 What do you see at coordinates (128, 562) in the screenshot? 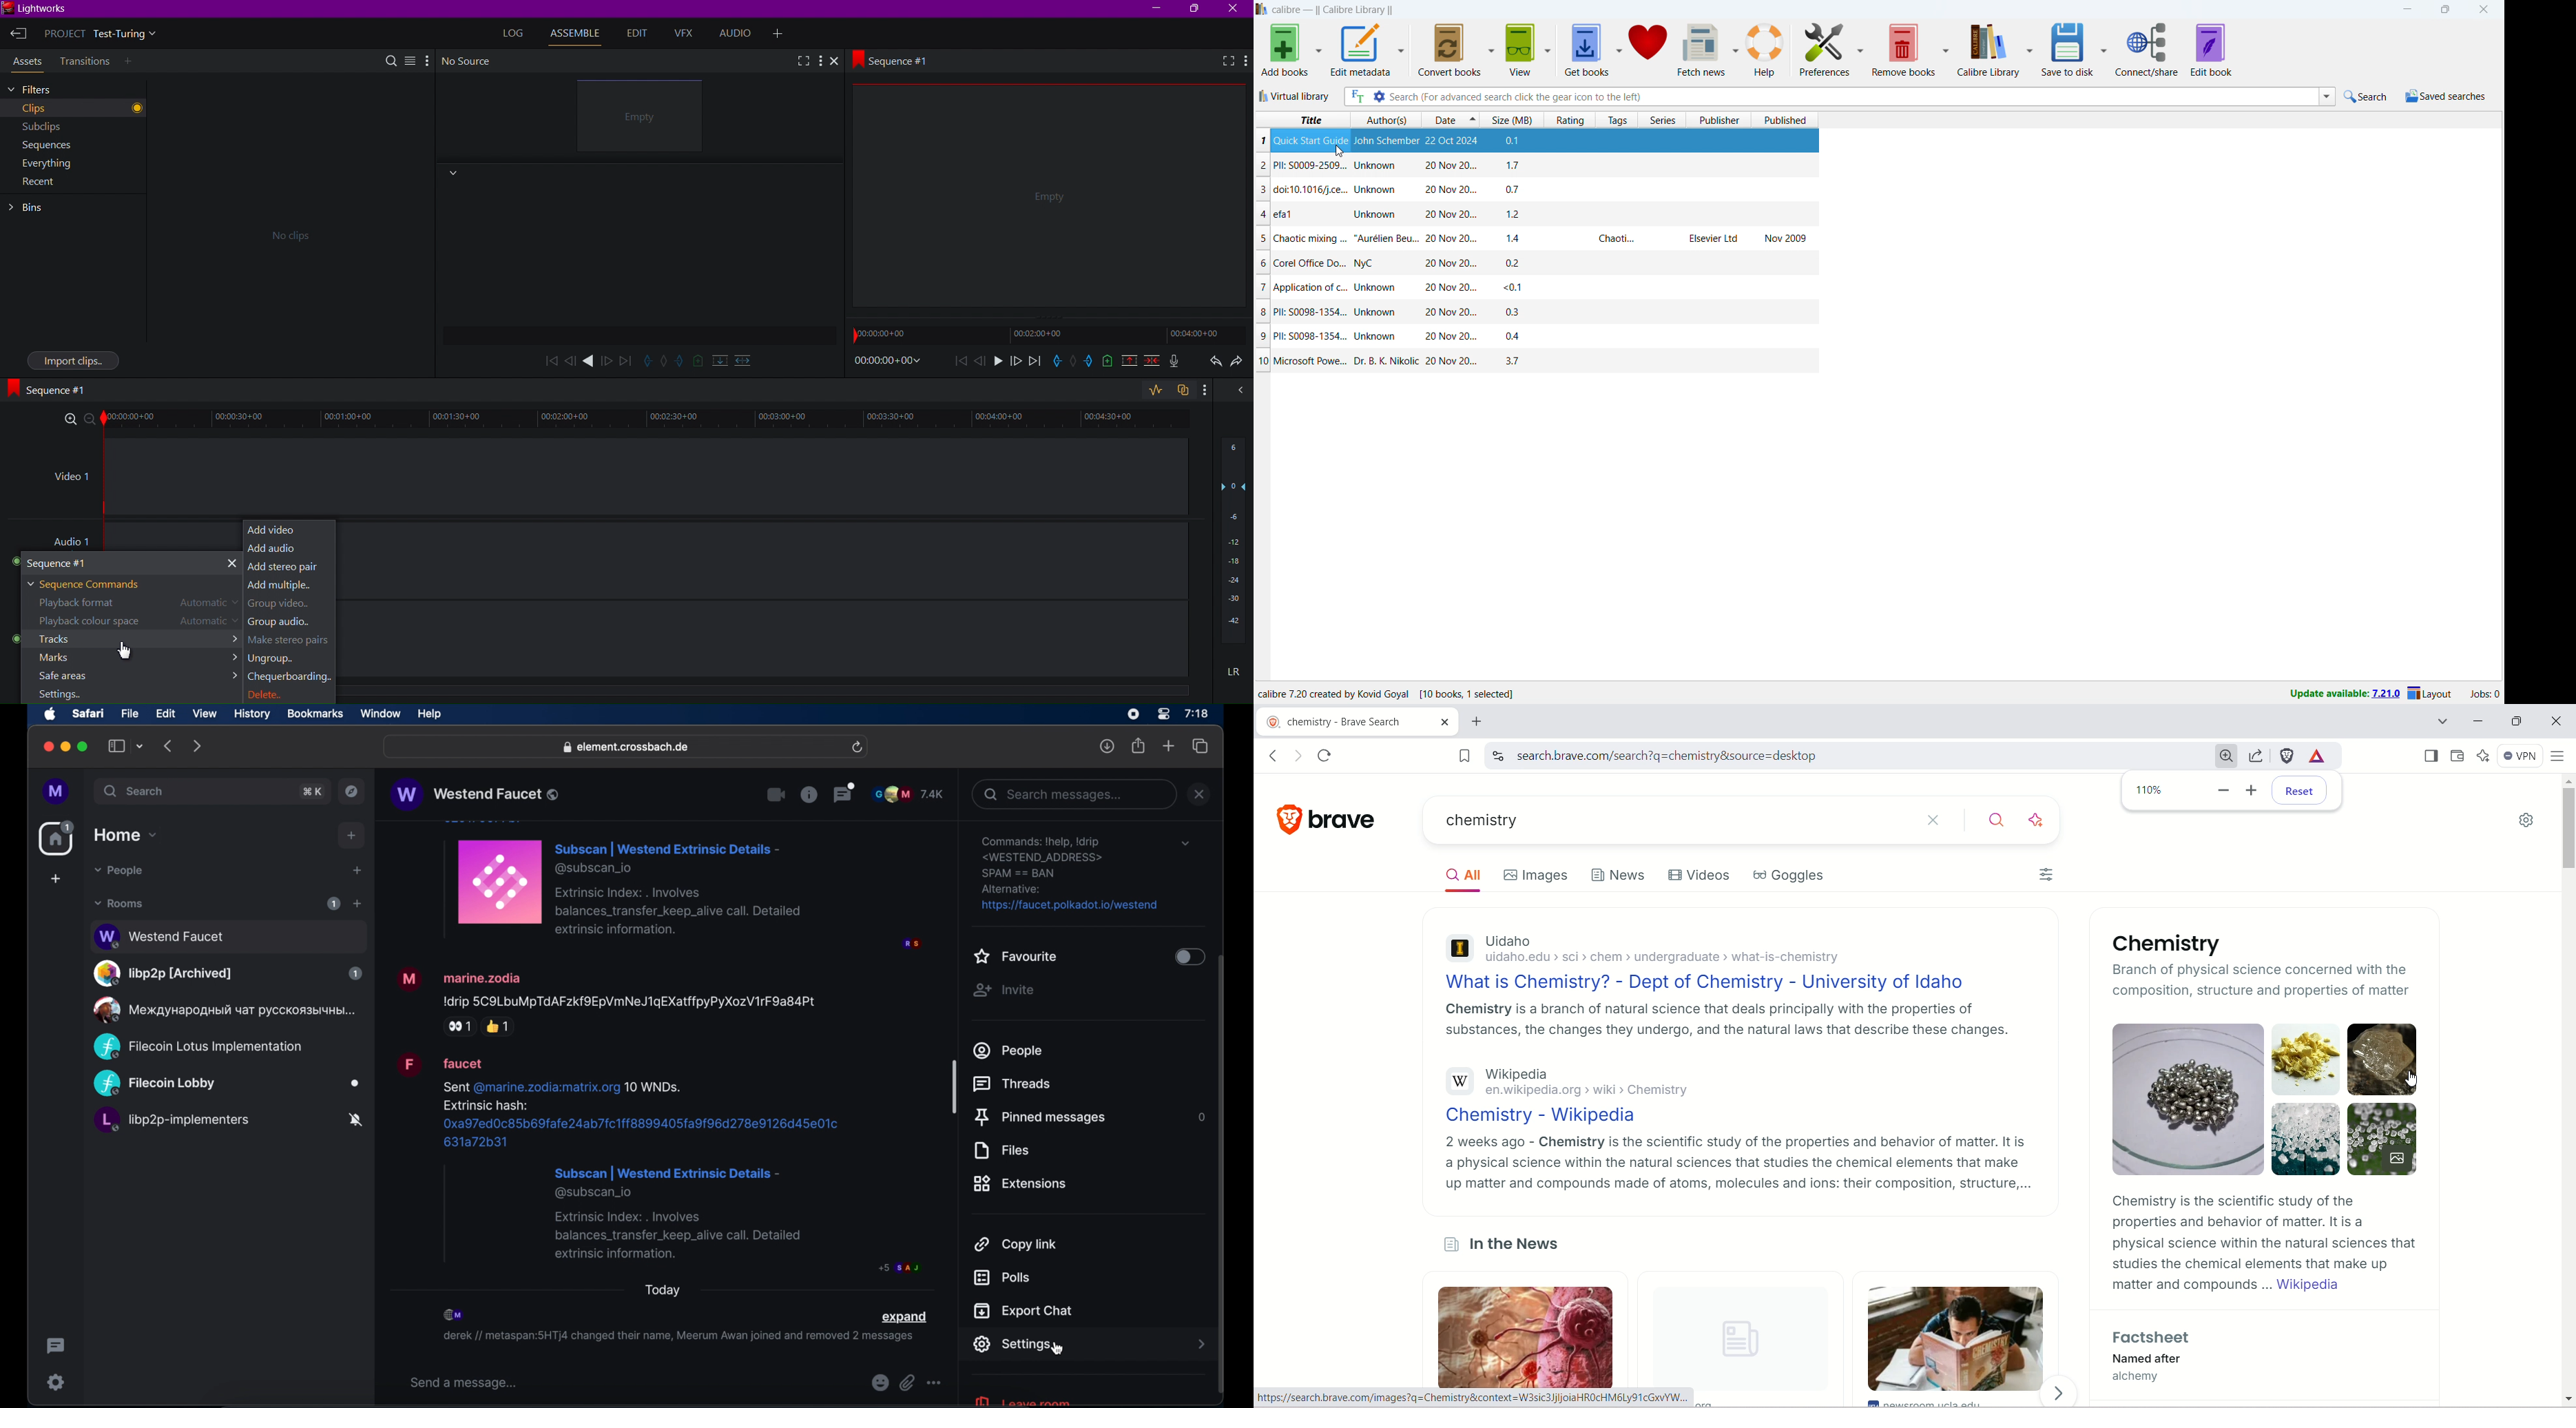
I see `Sequence 1` at bounding box center [128, 562].